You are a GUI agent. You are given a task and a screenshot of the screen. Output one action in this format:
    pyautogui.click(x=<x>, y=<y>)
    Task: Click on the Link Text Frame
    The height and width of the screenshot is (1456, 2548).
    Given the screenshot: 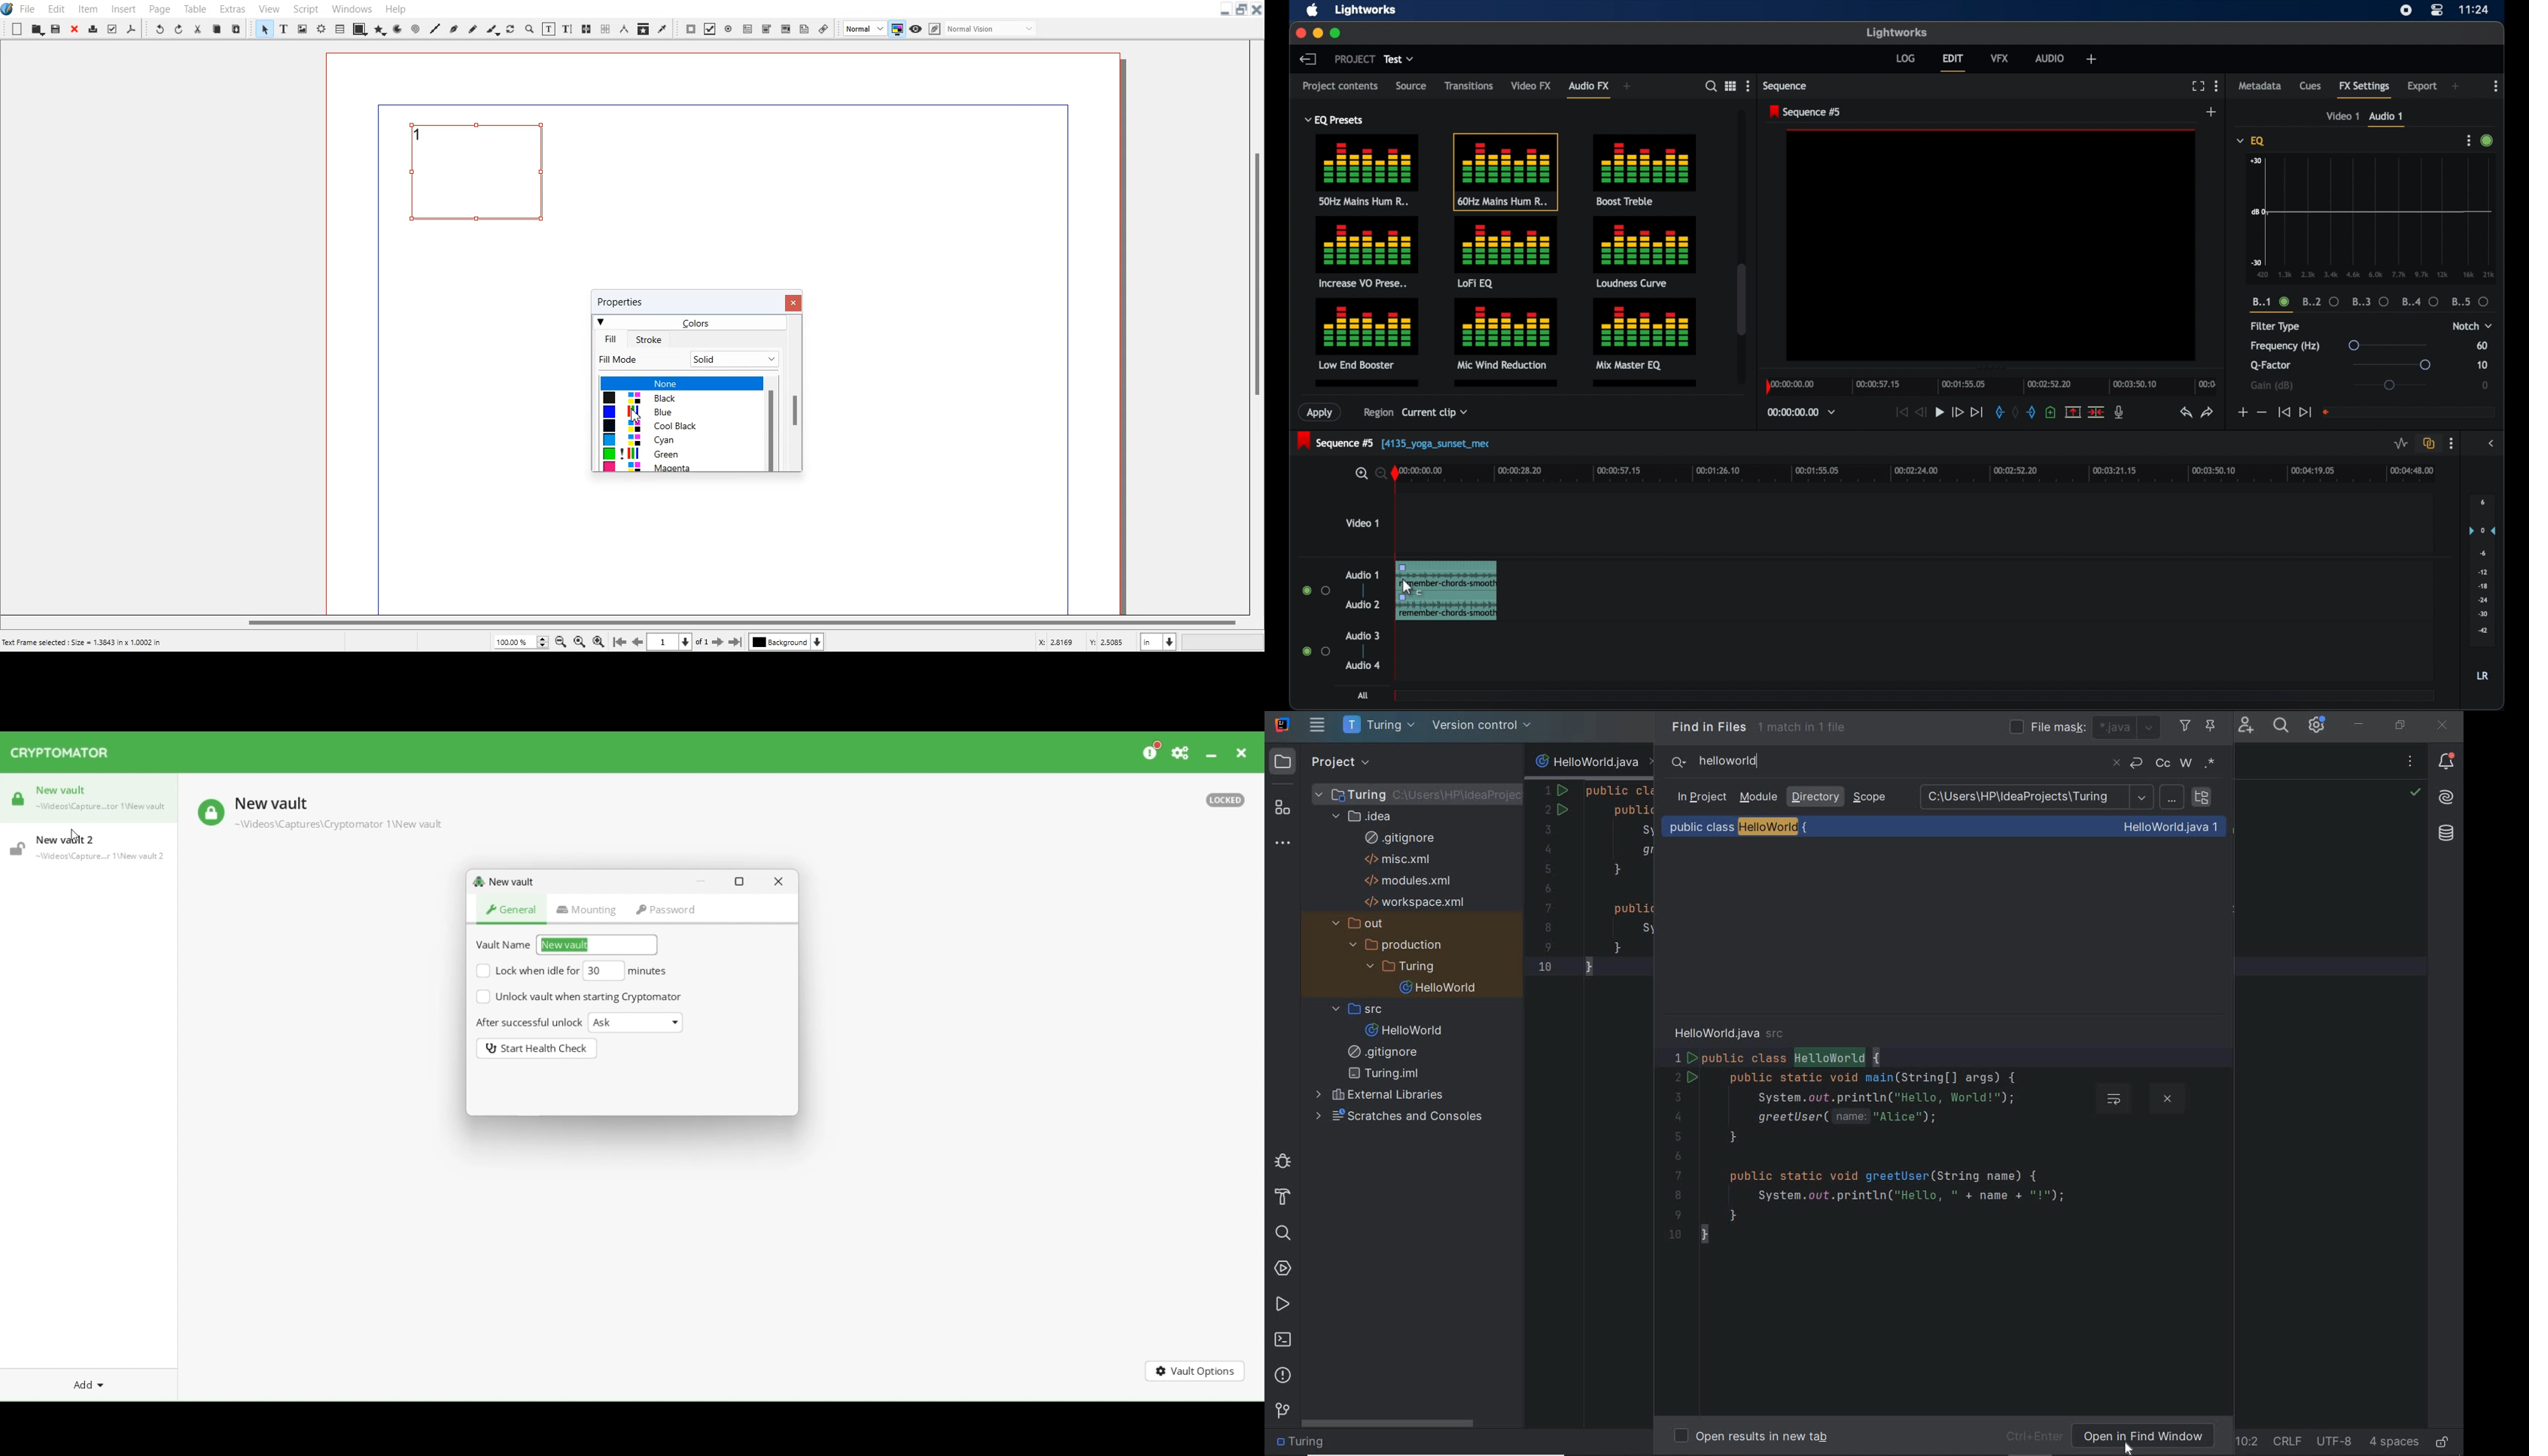 What is the action you would take?
    pyautogui.click(x=586, y=29)
    